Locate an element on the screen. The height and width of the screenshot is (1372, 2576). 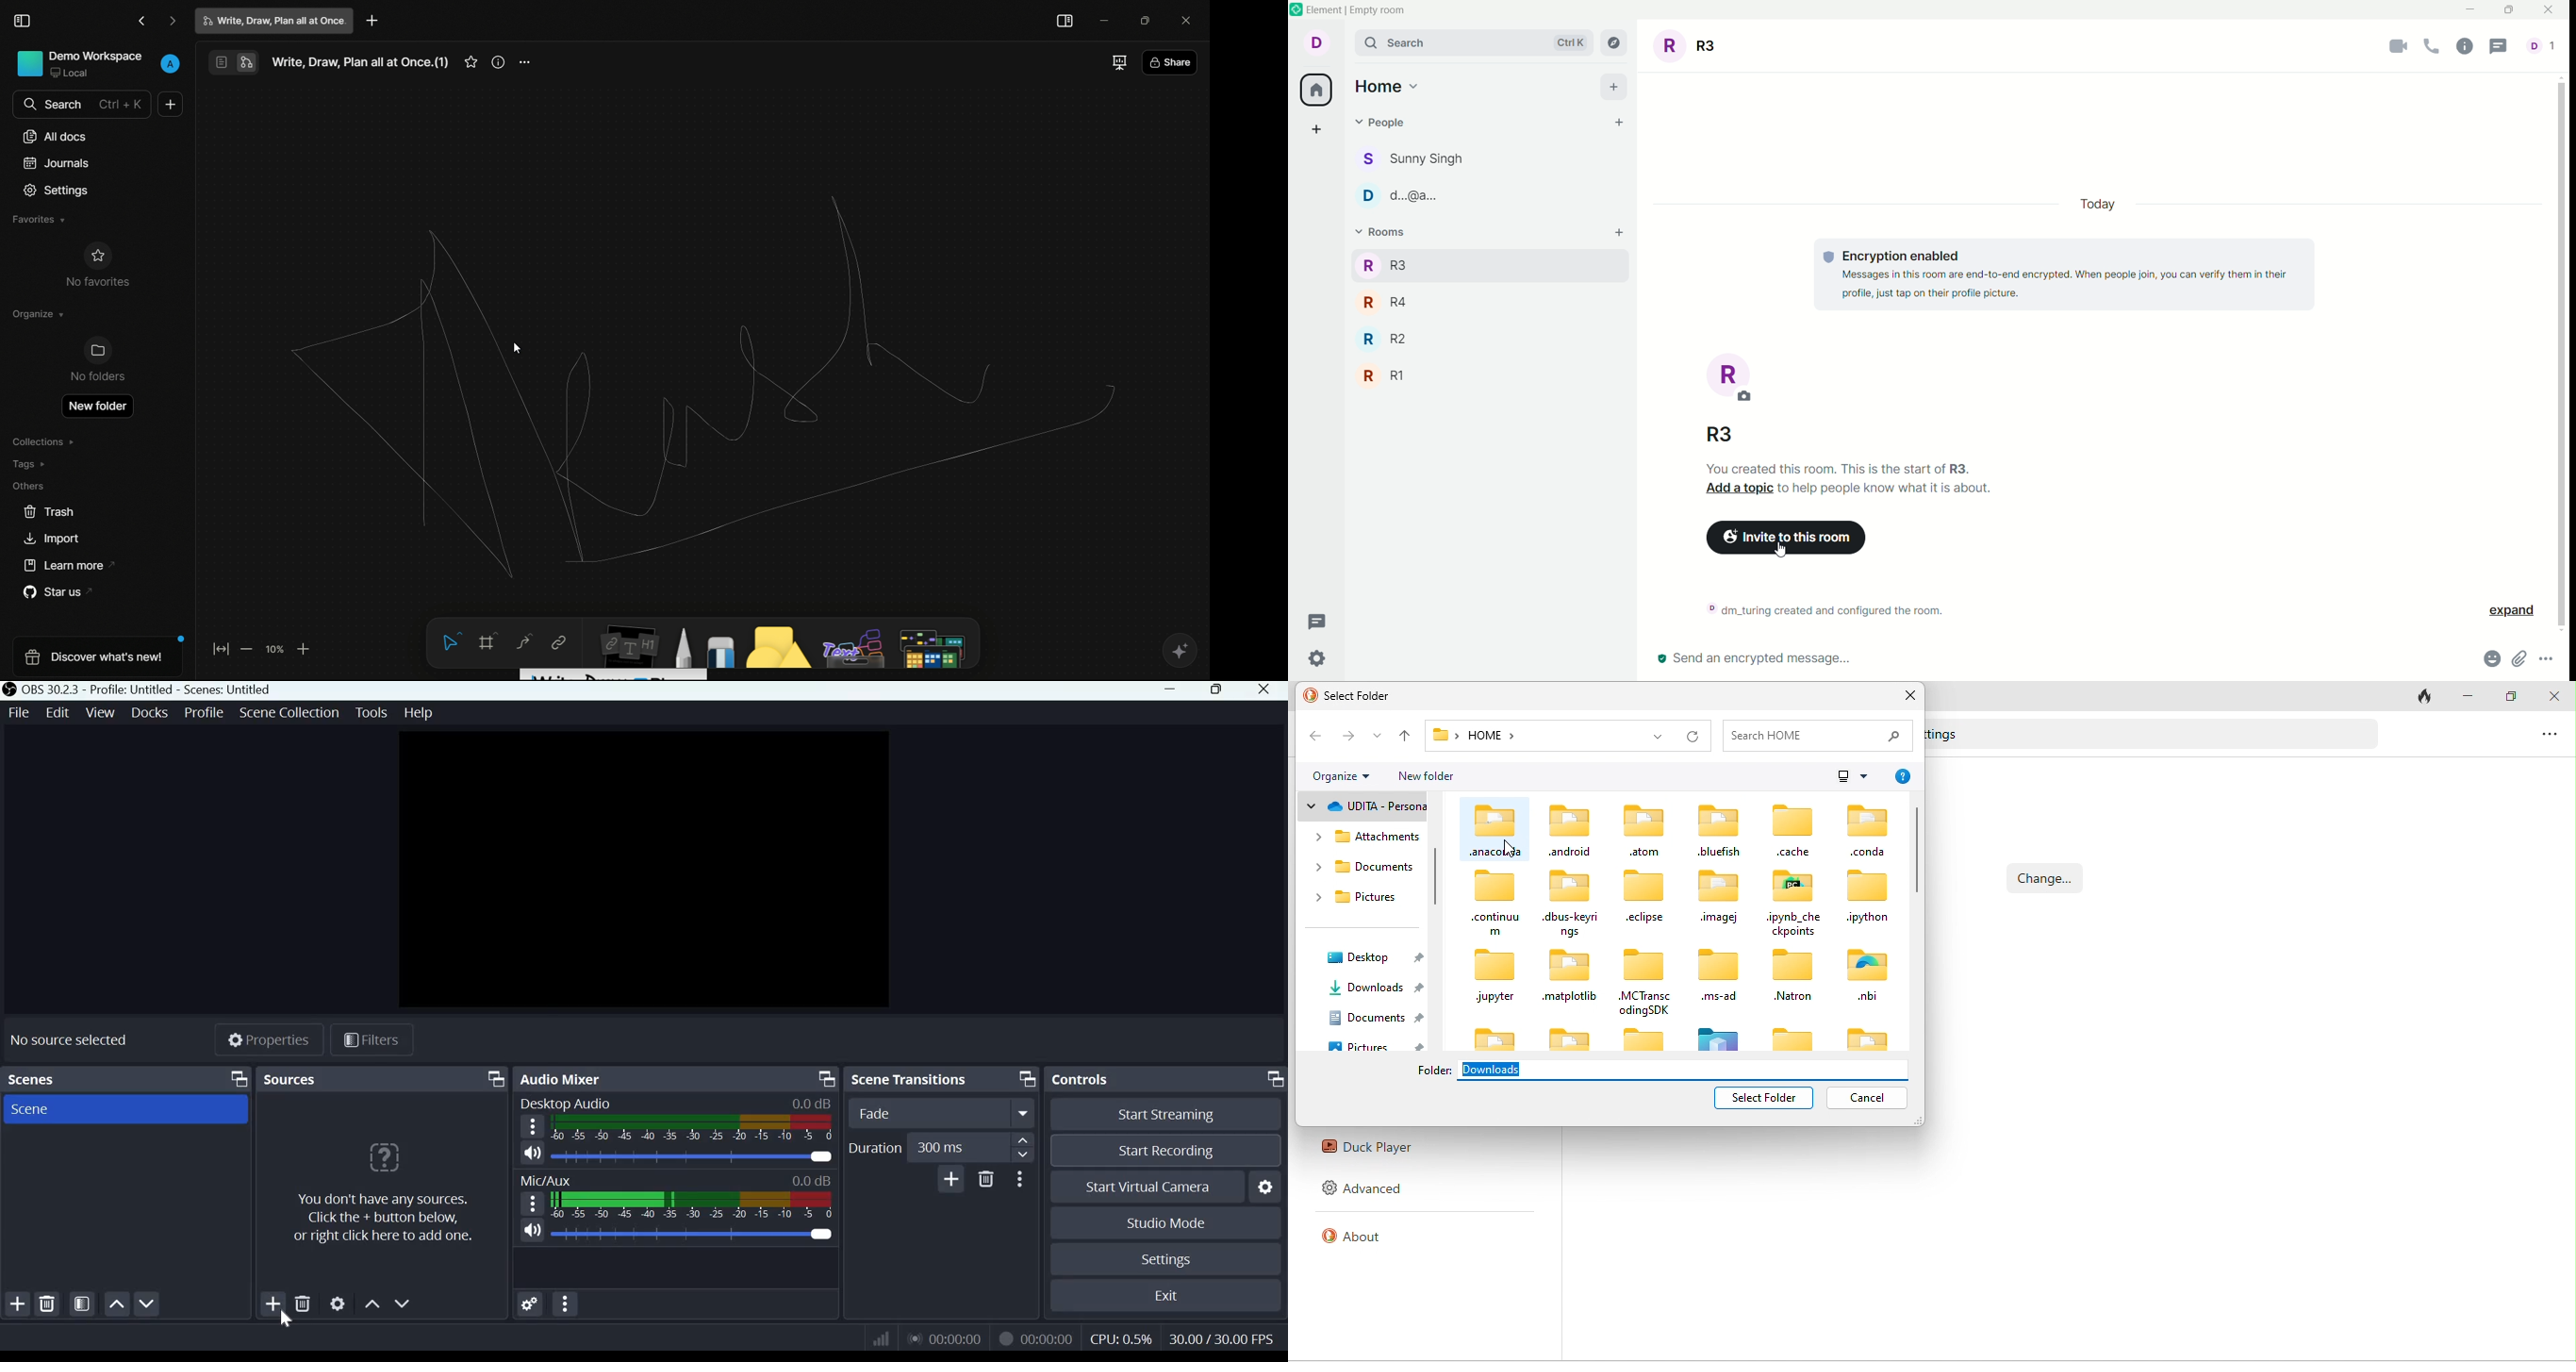
Icon is located at coordinates (97, 255).